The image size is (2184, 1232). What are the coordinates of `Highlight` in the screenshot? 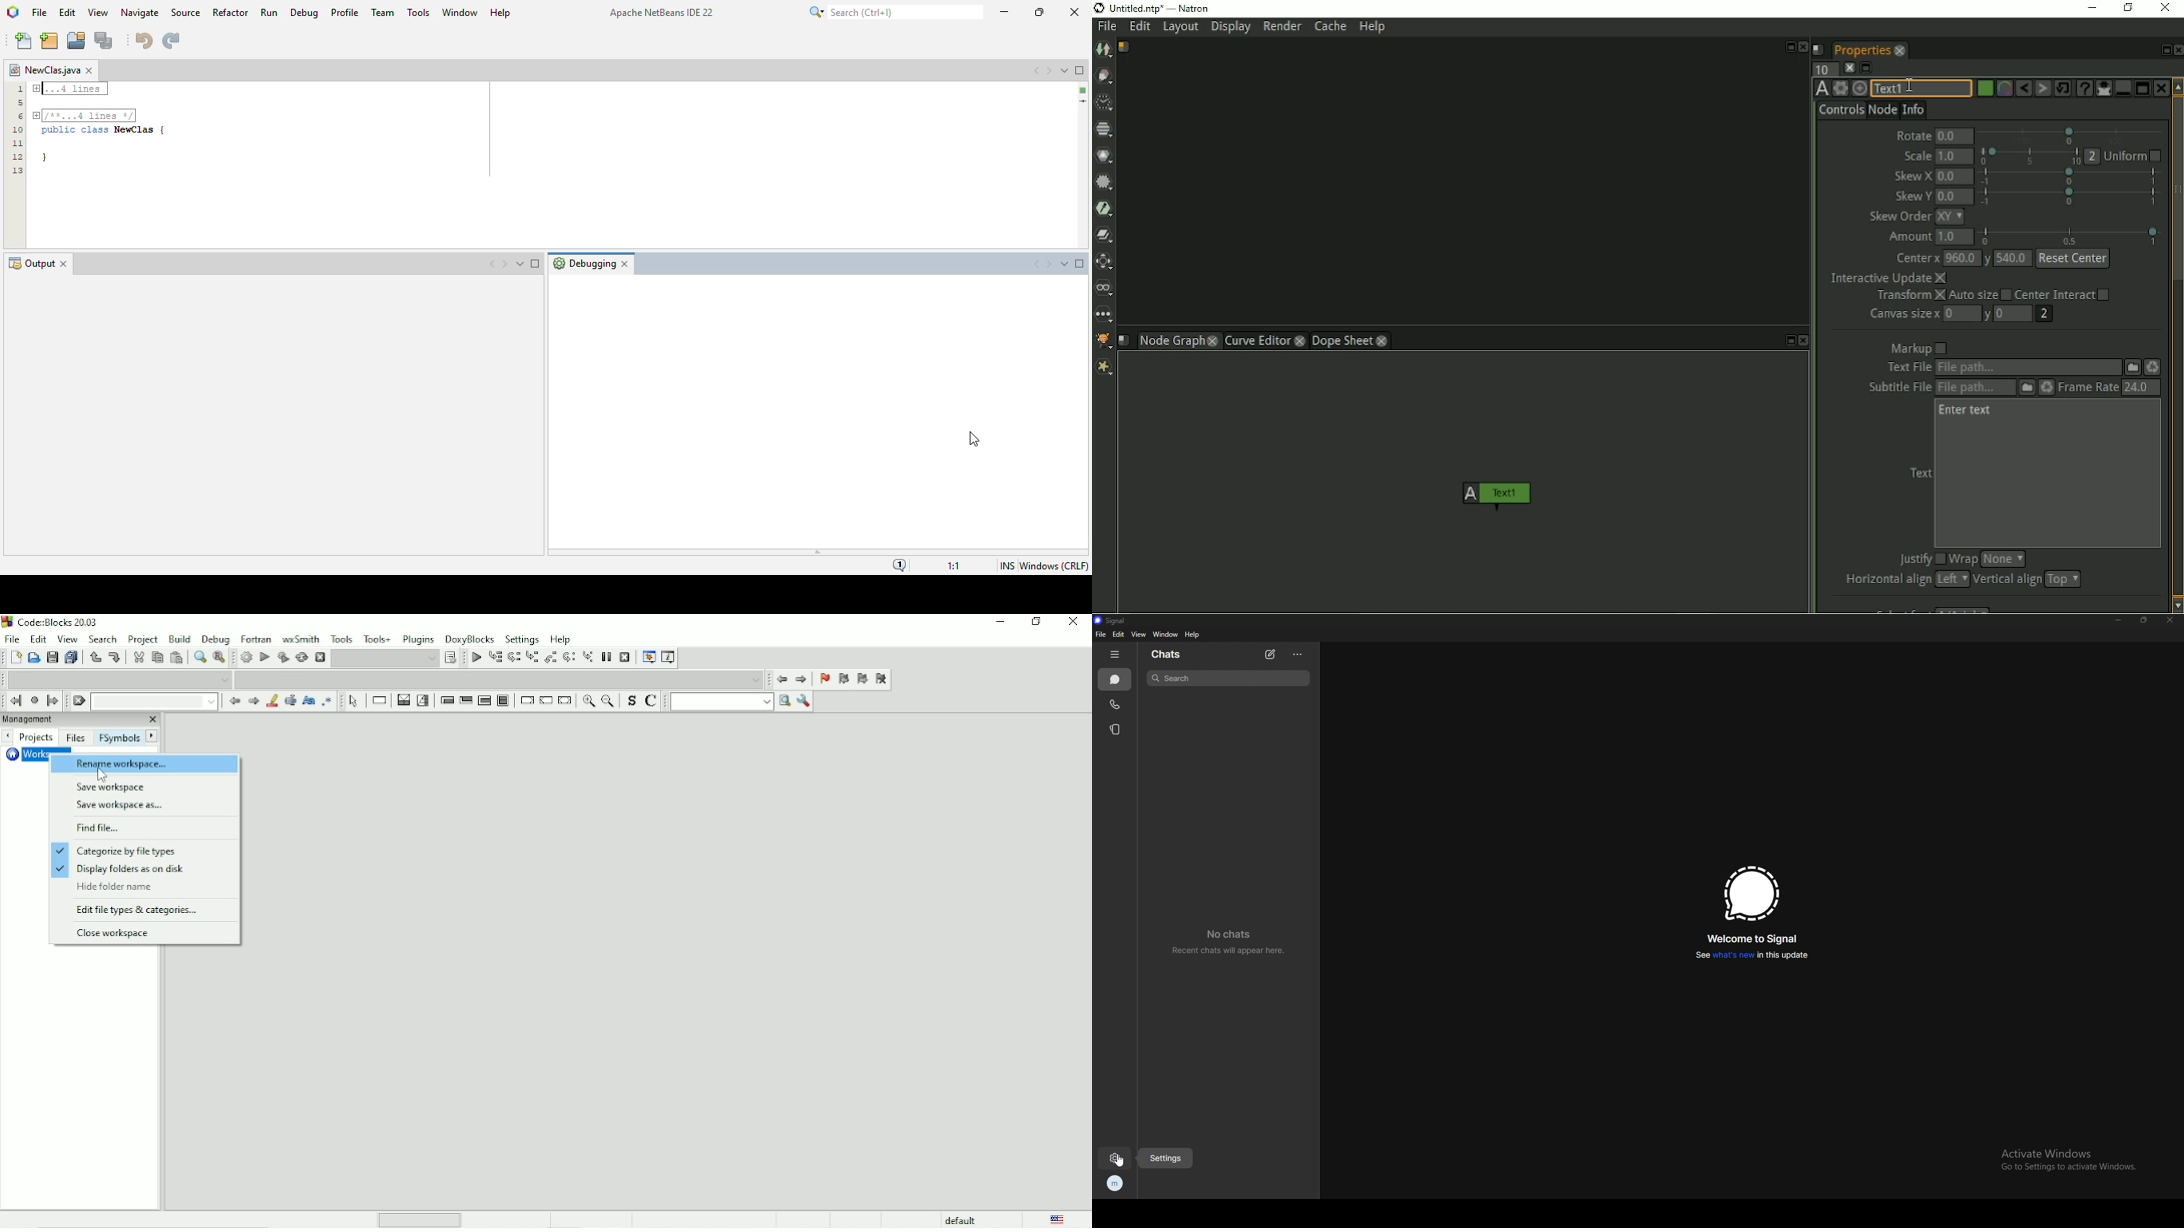 It's located at (271, 701).